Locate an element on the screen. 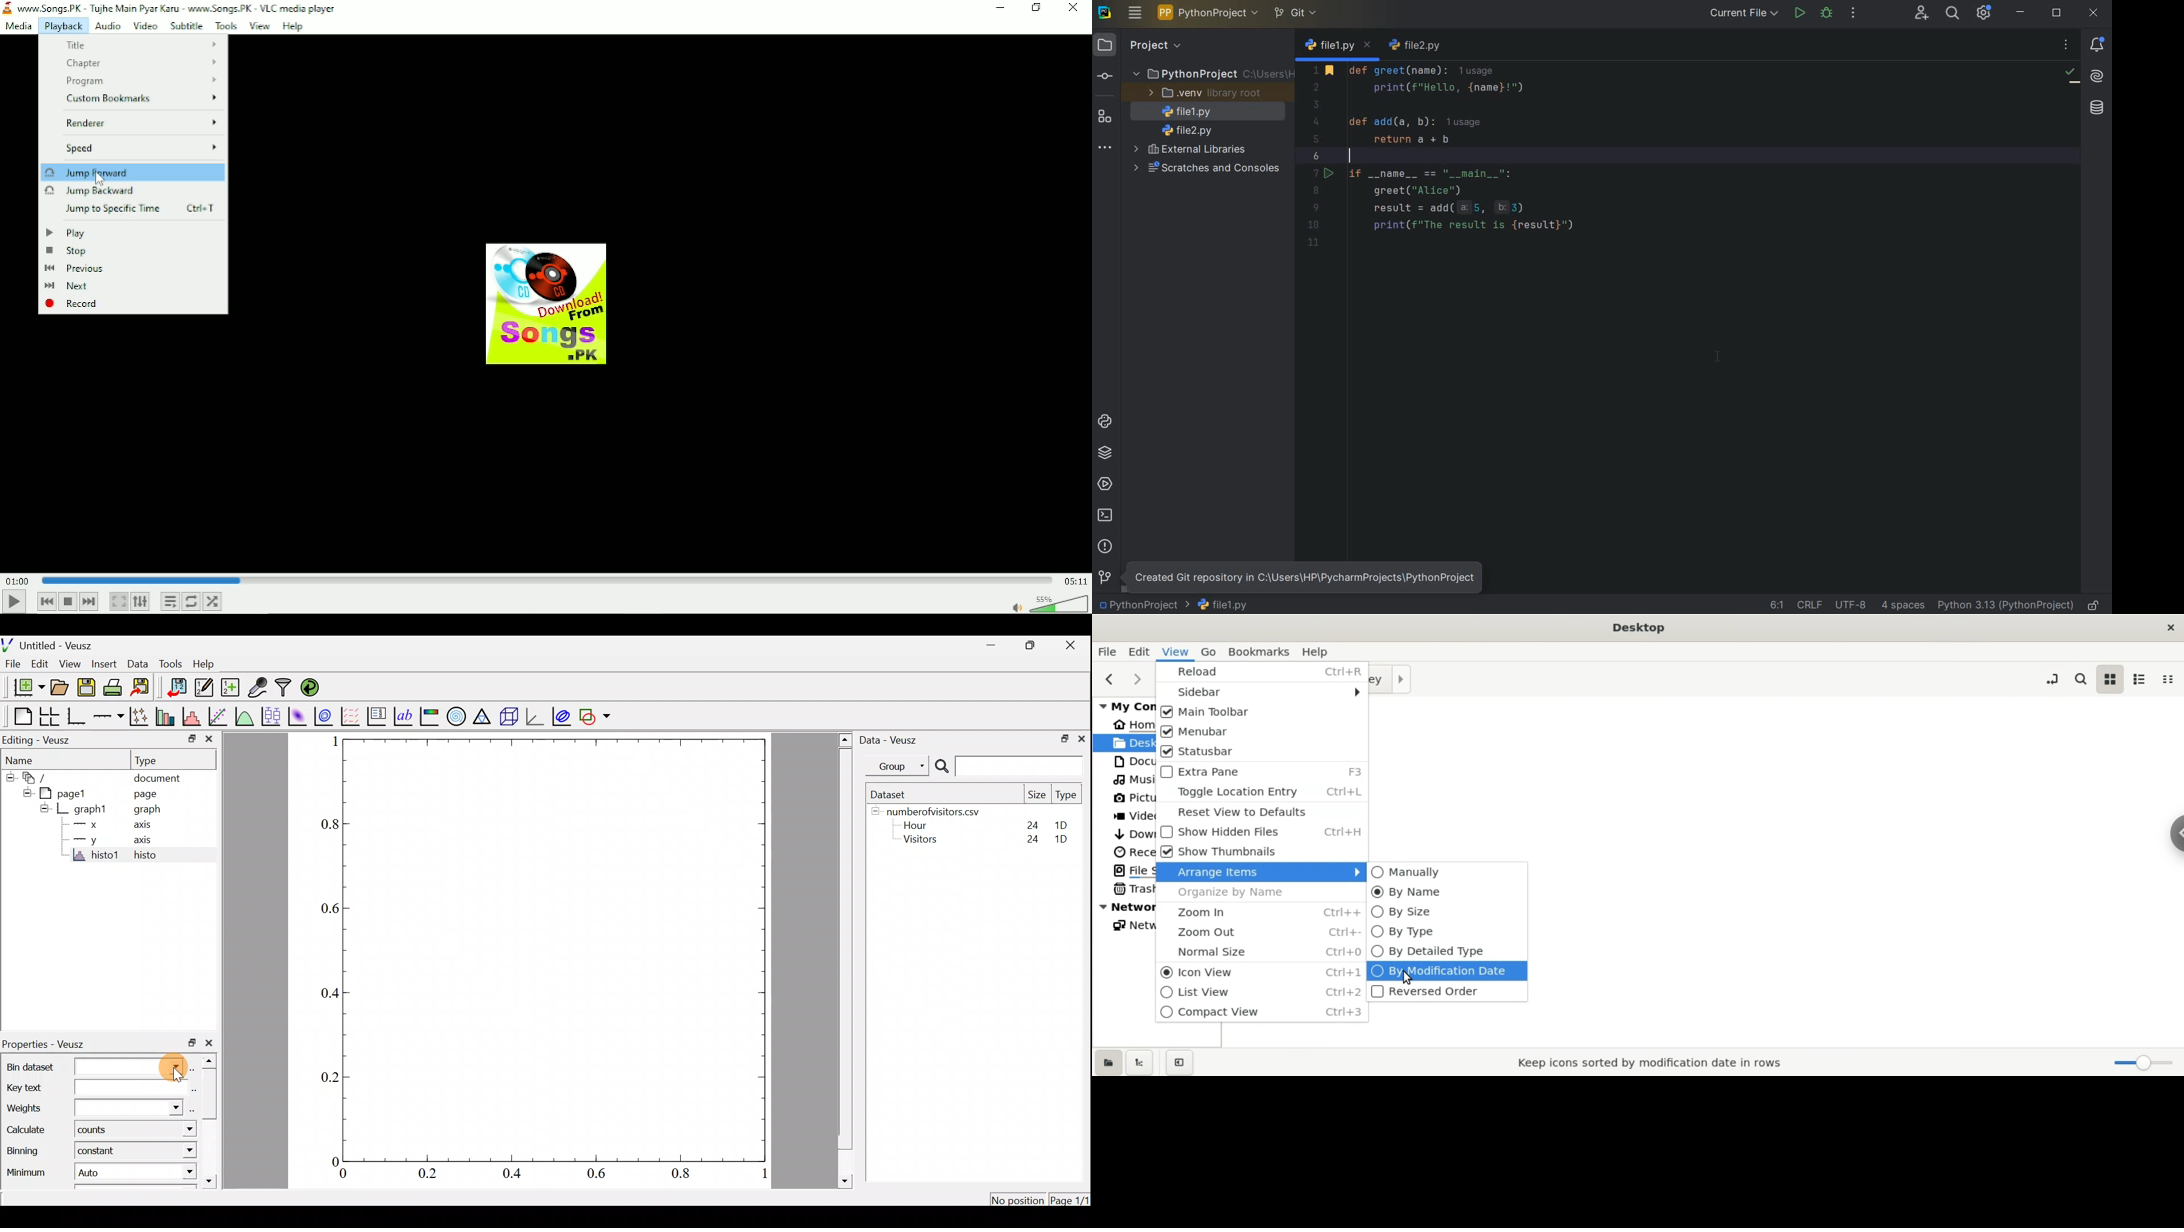 The image size is (2184, 1232). Volume is located at coordinates (1047, 602).